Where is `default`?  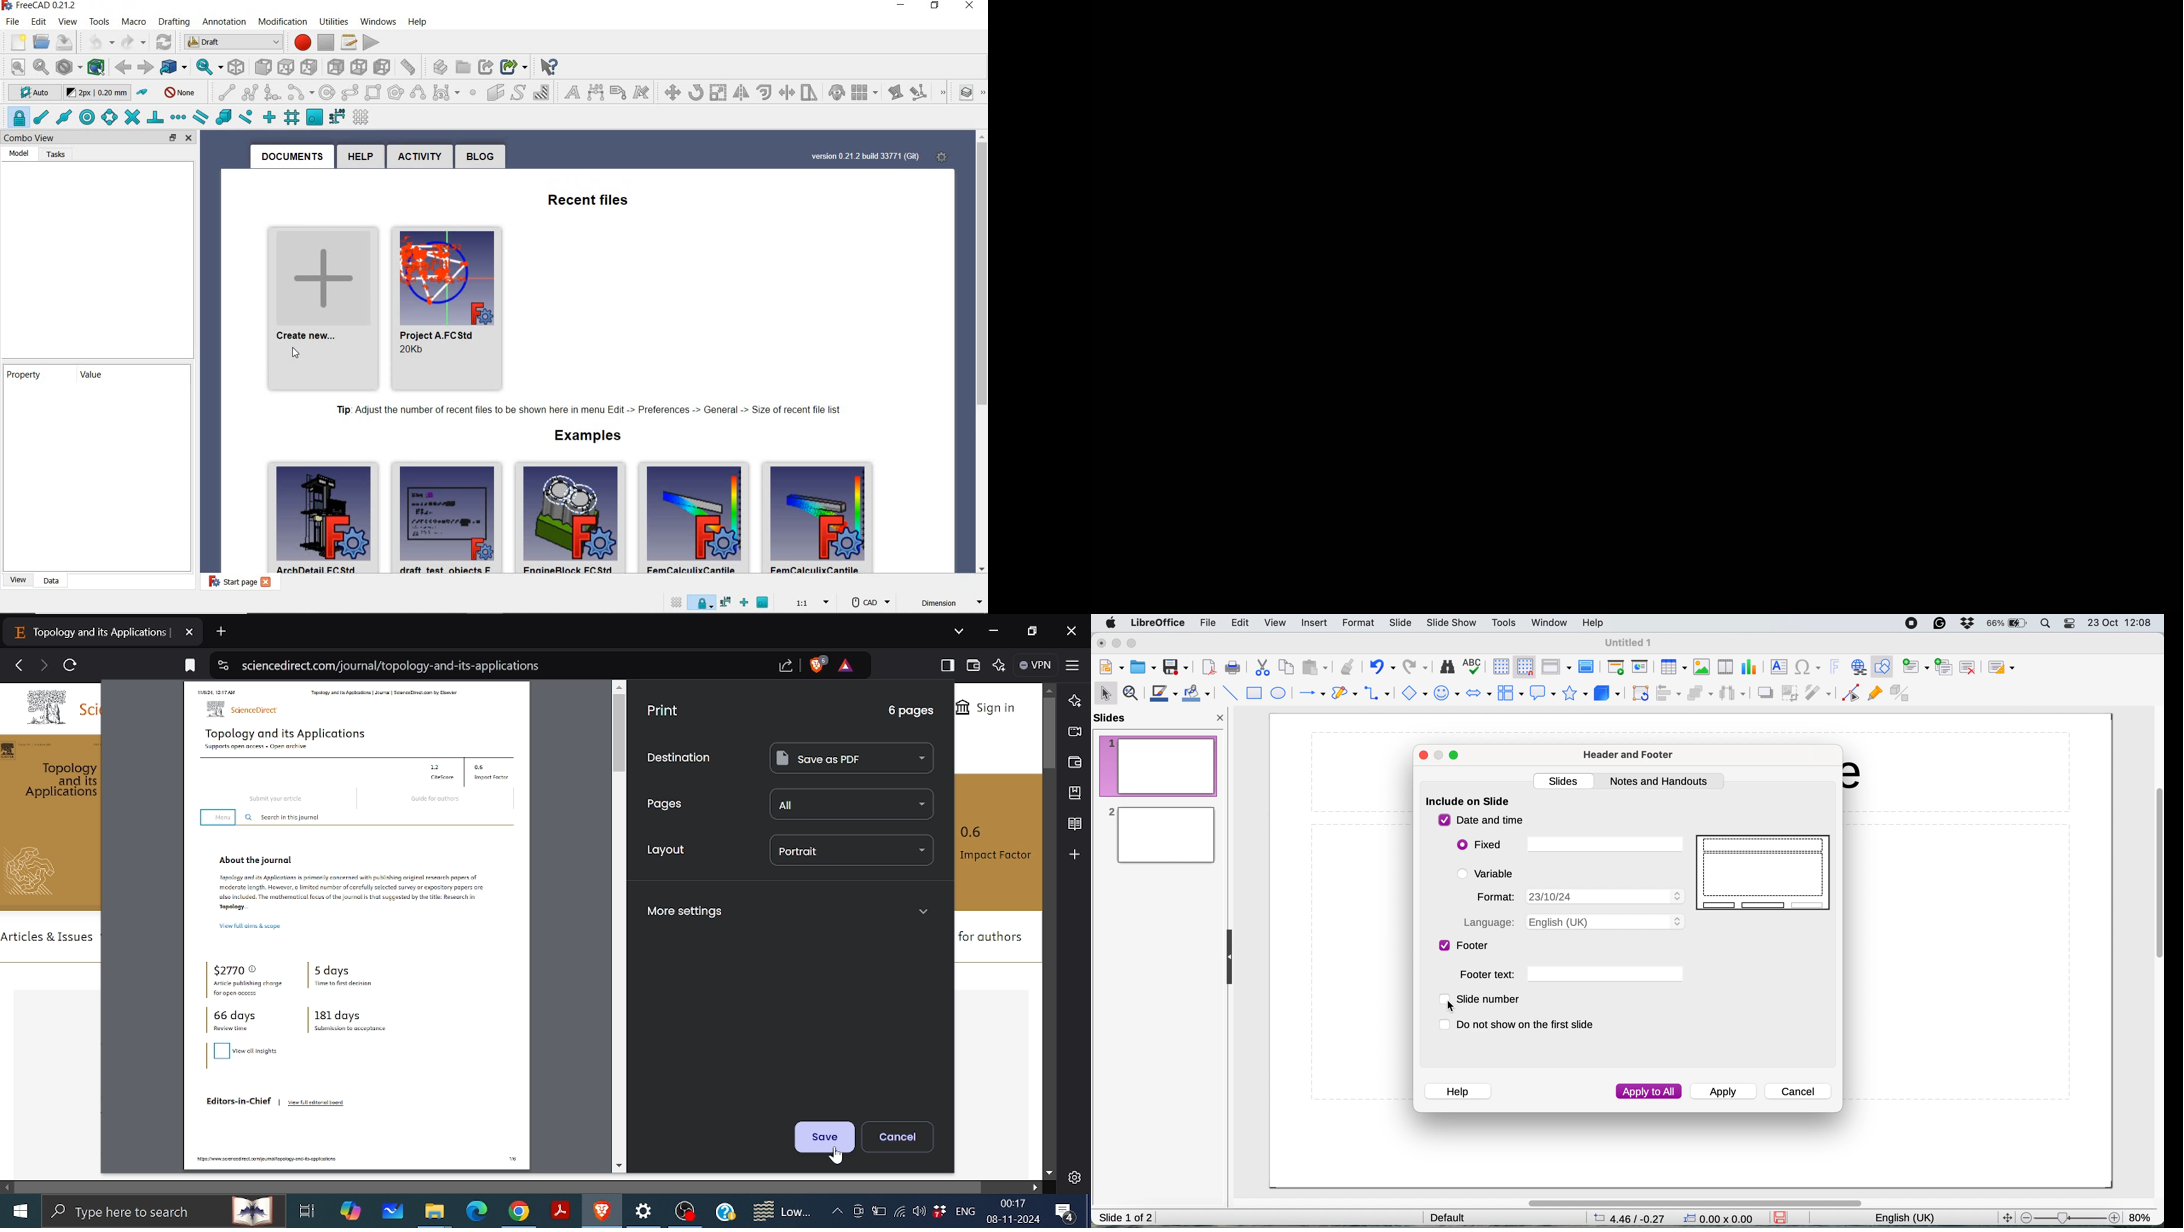 default is located at coordinates (1452, 1217).